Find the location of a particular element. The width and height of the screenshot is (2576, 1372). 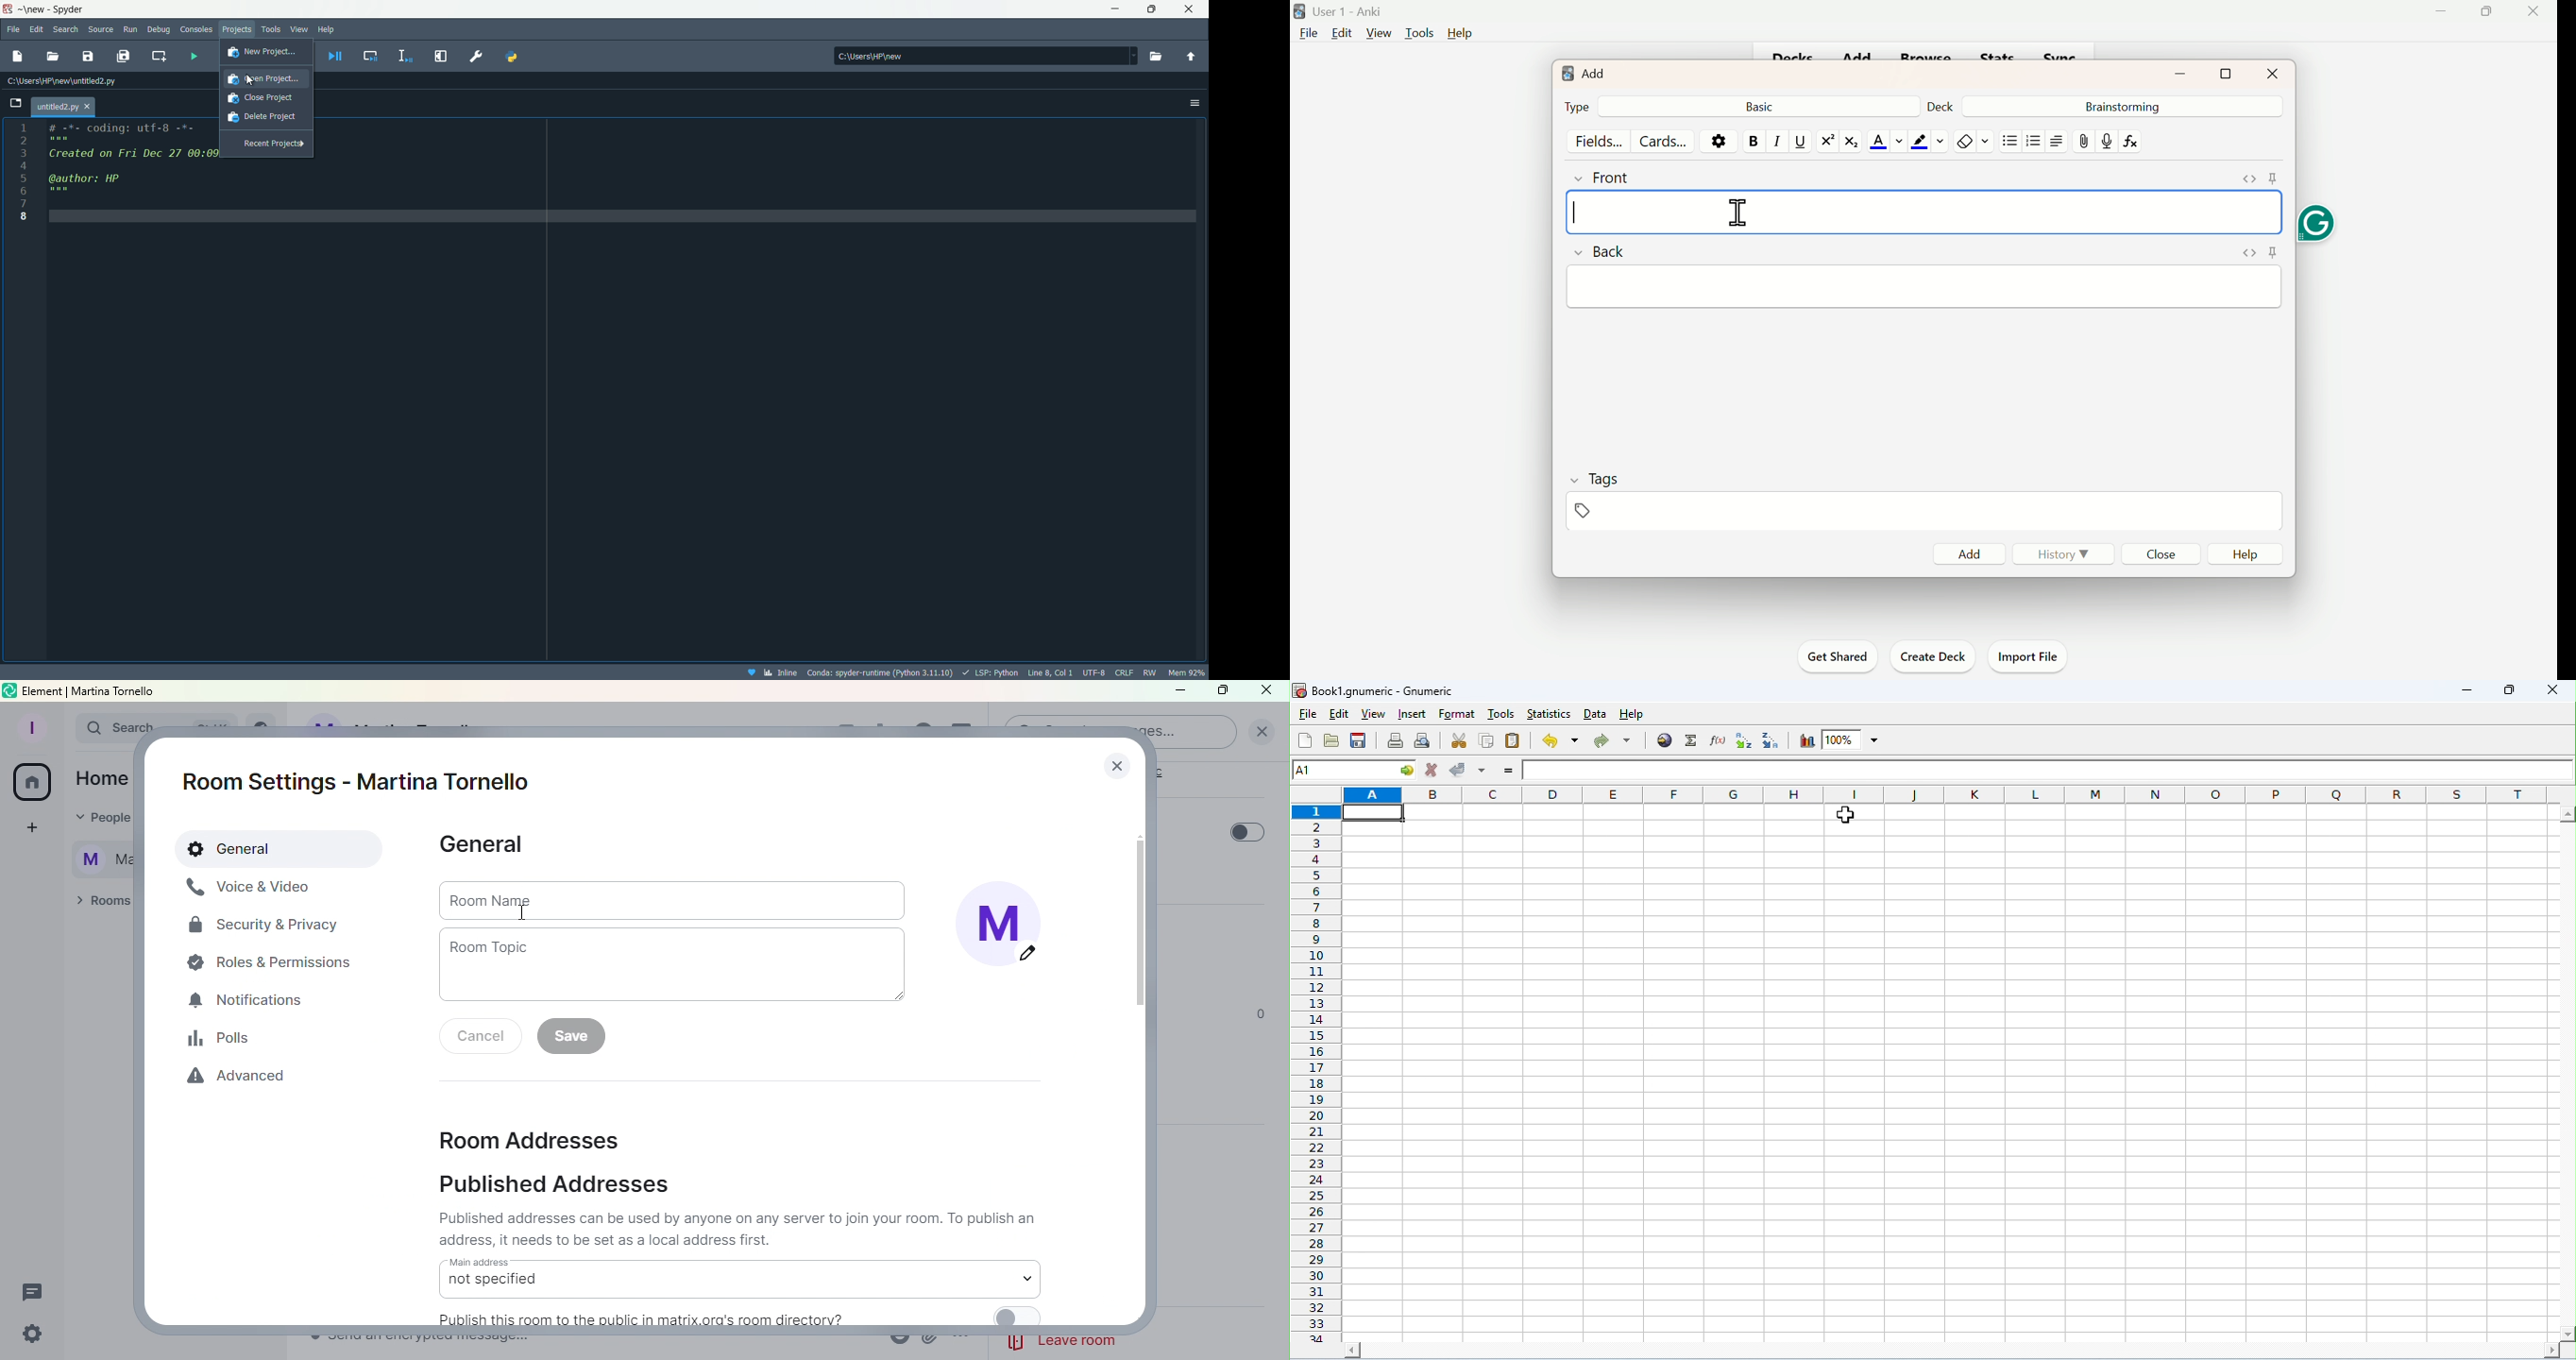

Help is located at coordinates (2252, 555).